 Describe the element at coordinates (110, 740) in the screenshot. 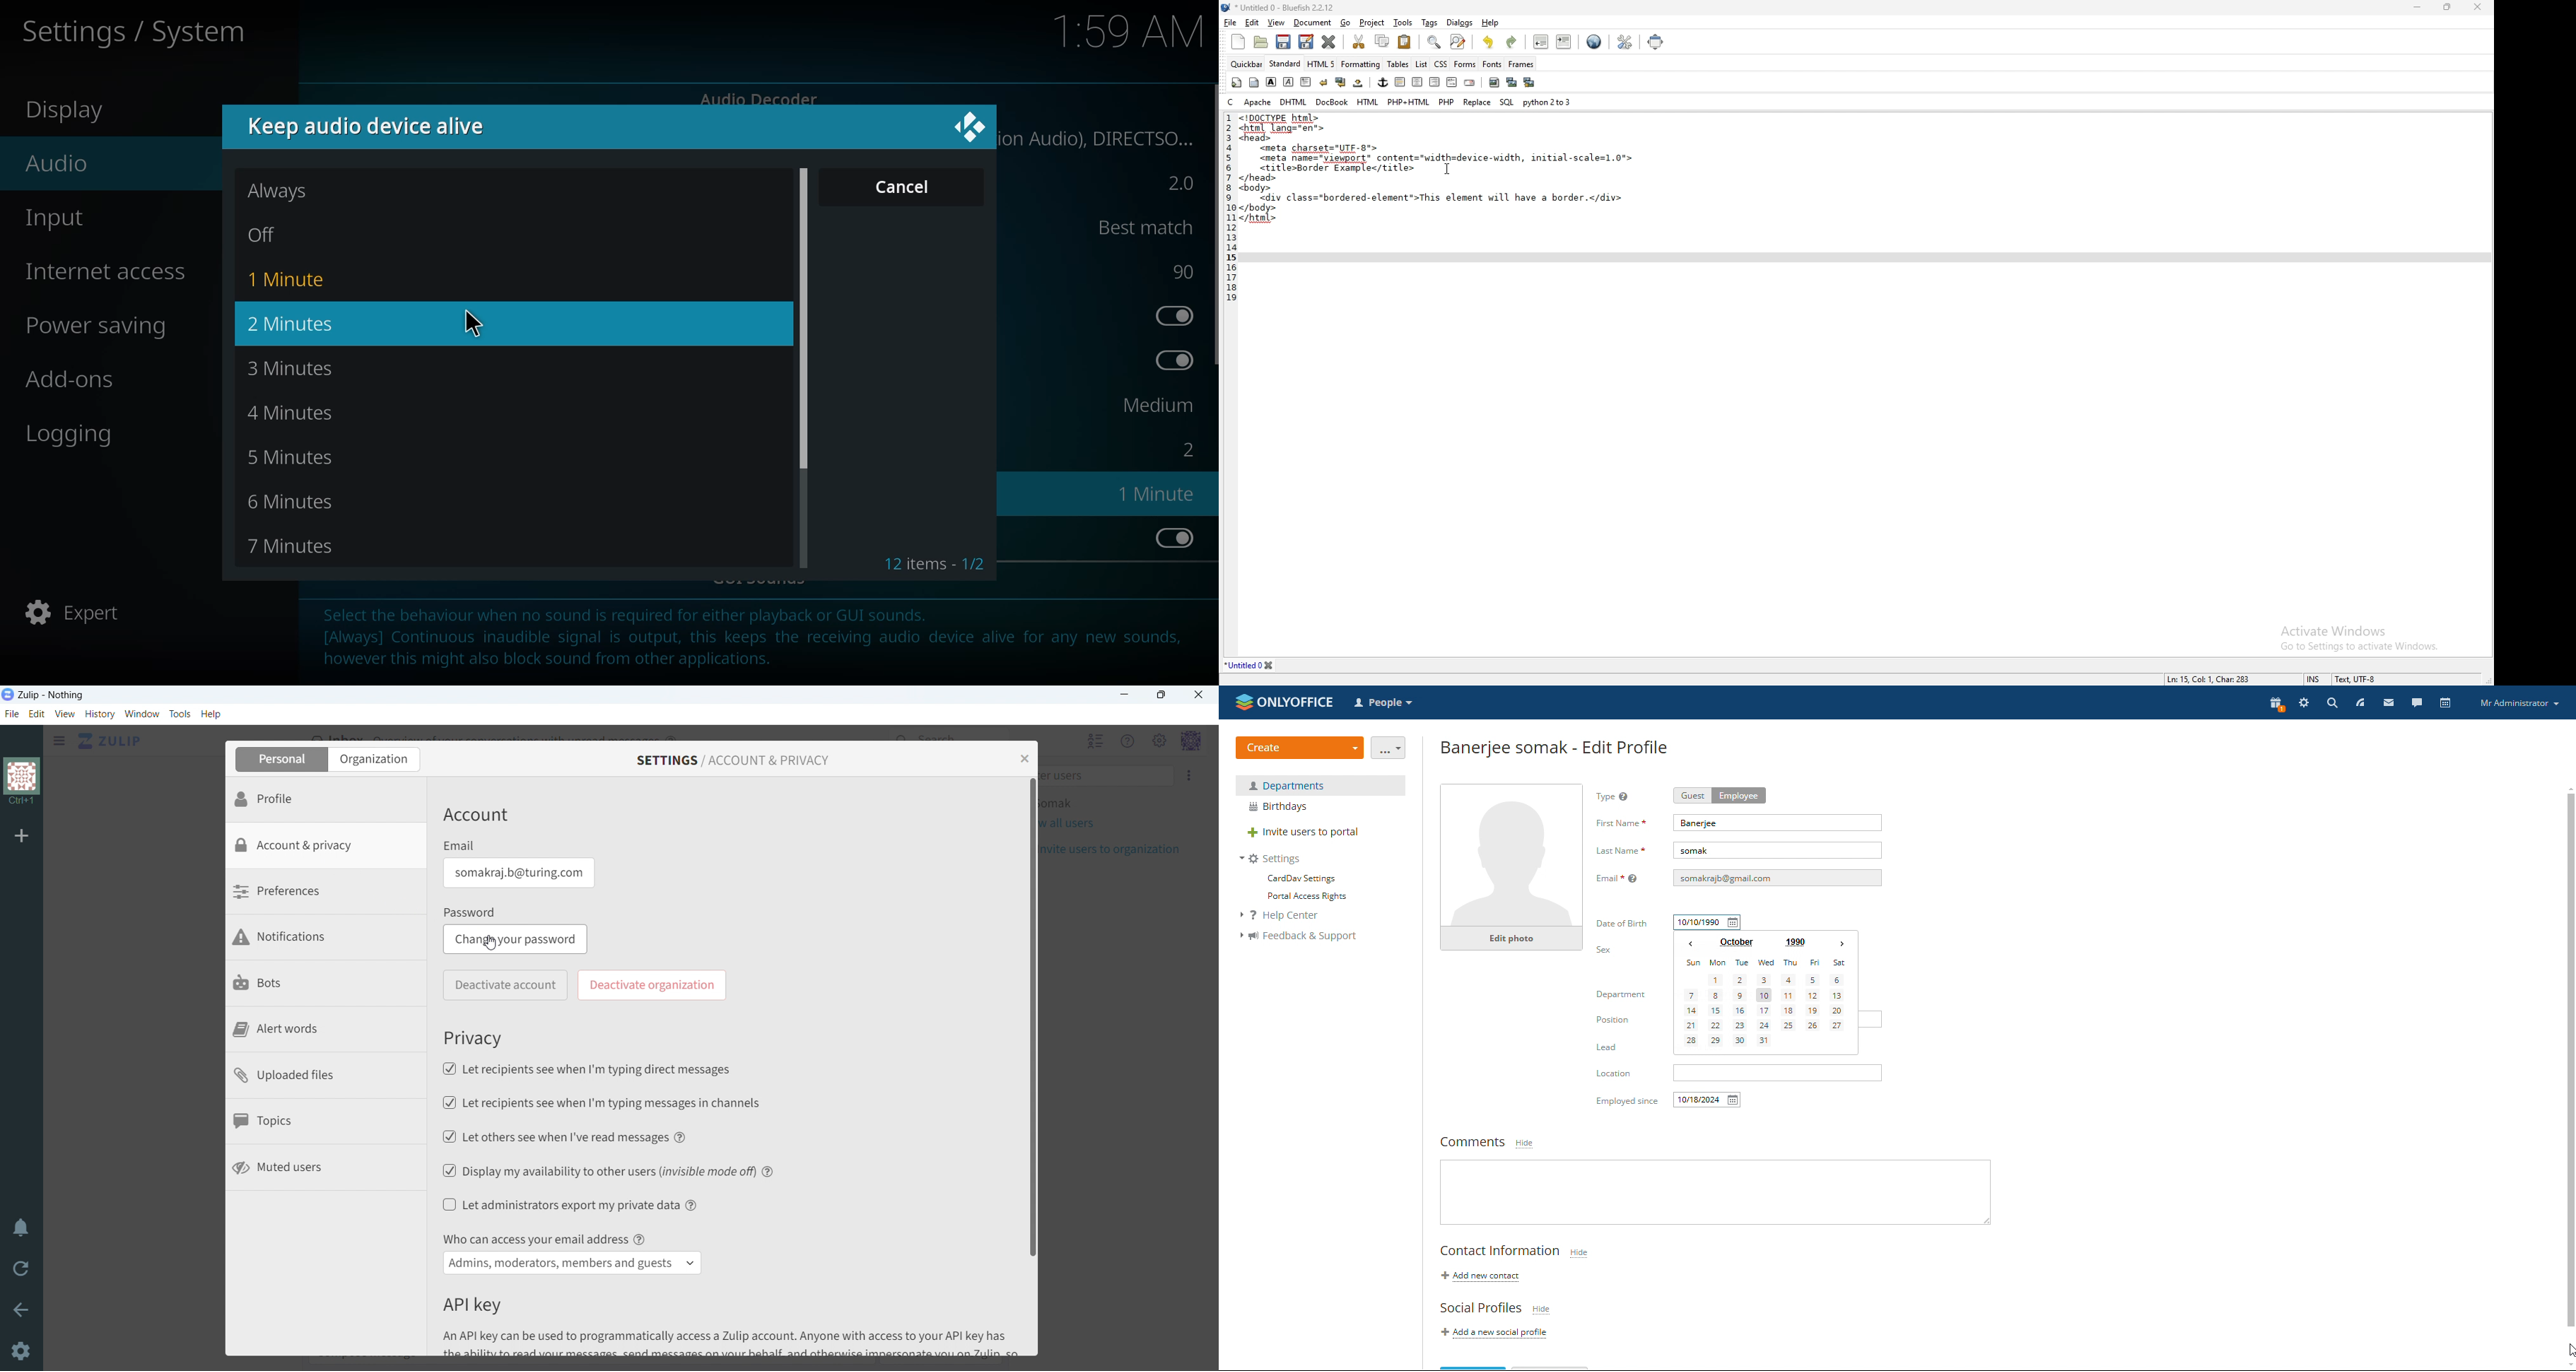

I see `click to go home view (inbox)` at that location.